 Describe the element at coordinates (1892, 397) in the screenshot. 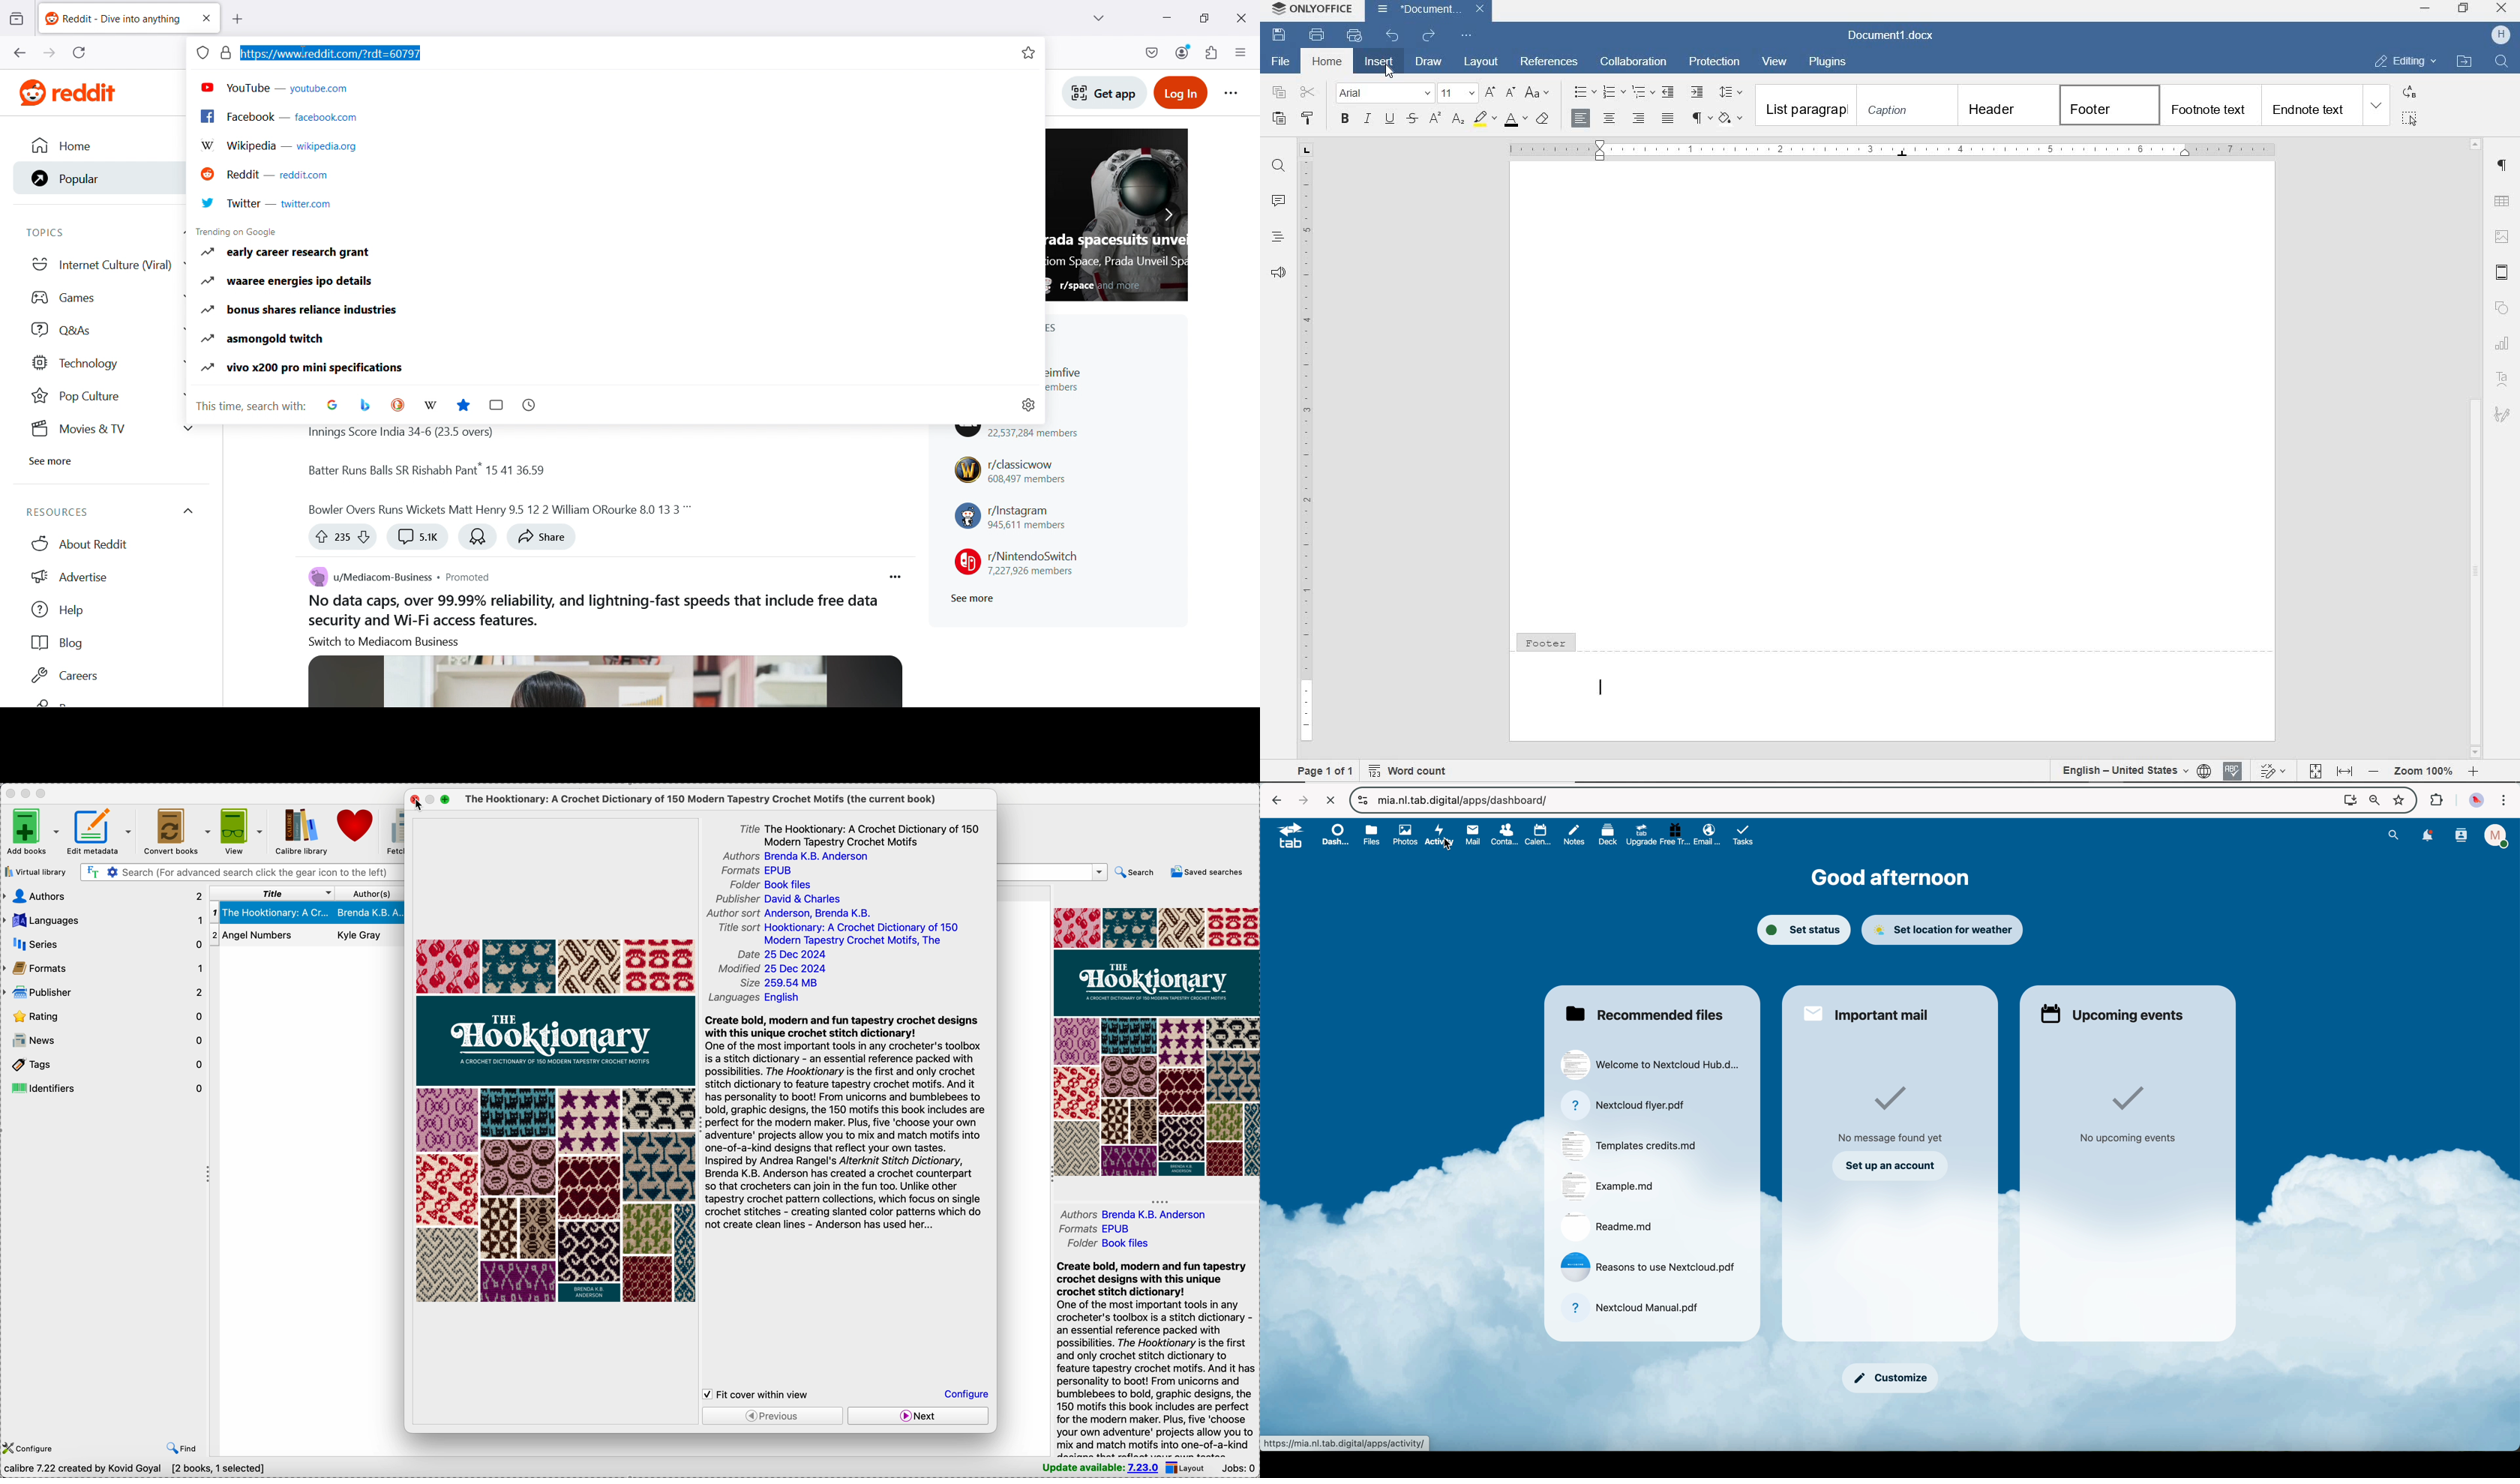

I see `Work area` at that location.